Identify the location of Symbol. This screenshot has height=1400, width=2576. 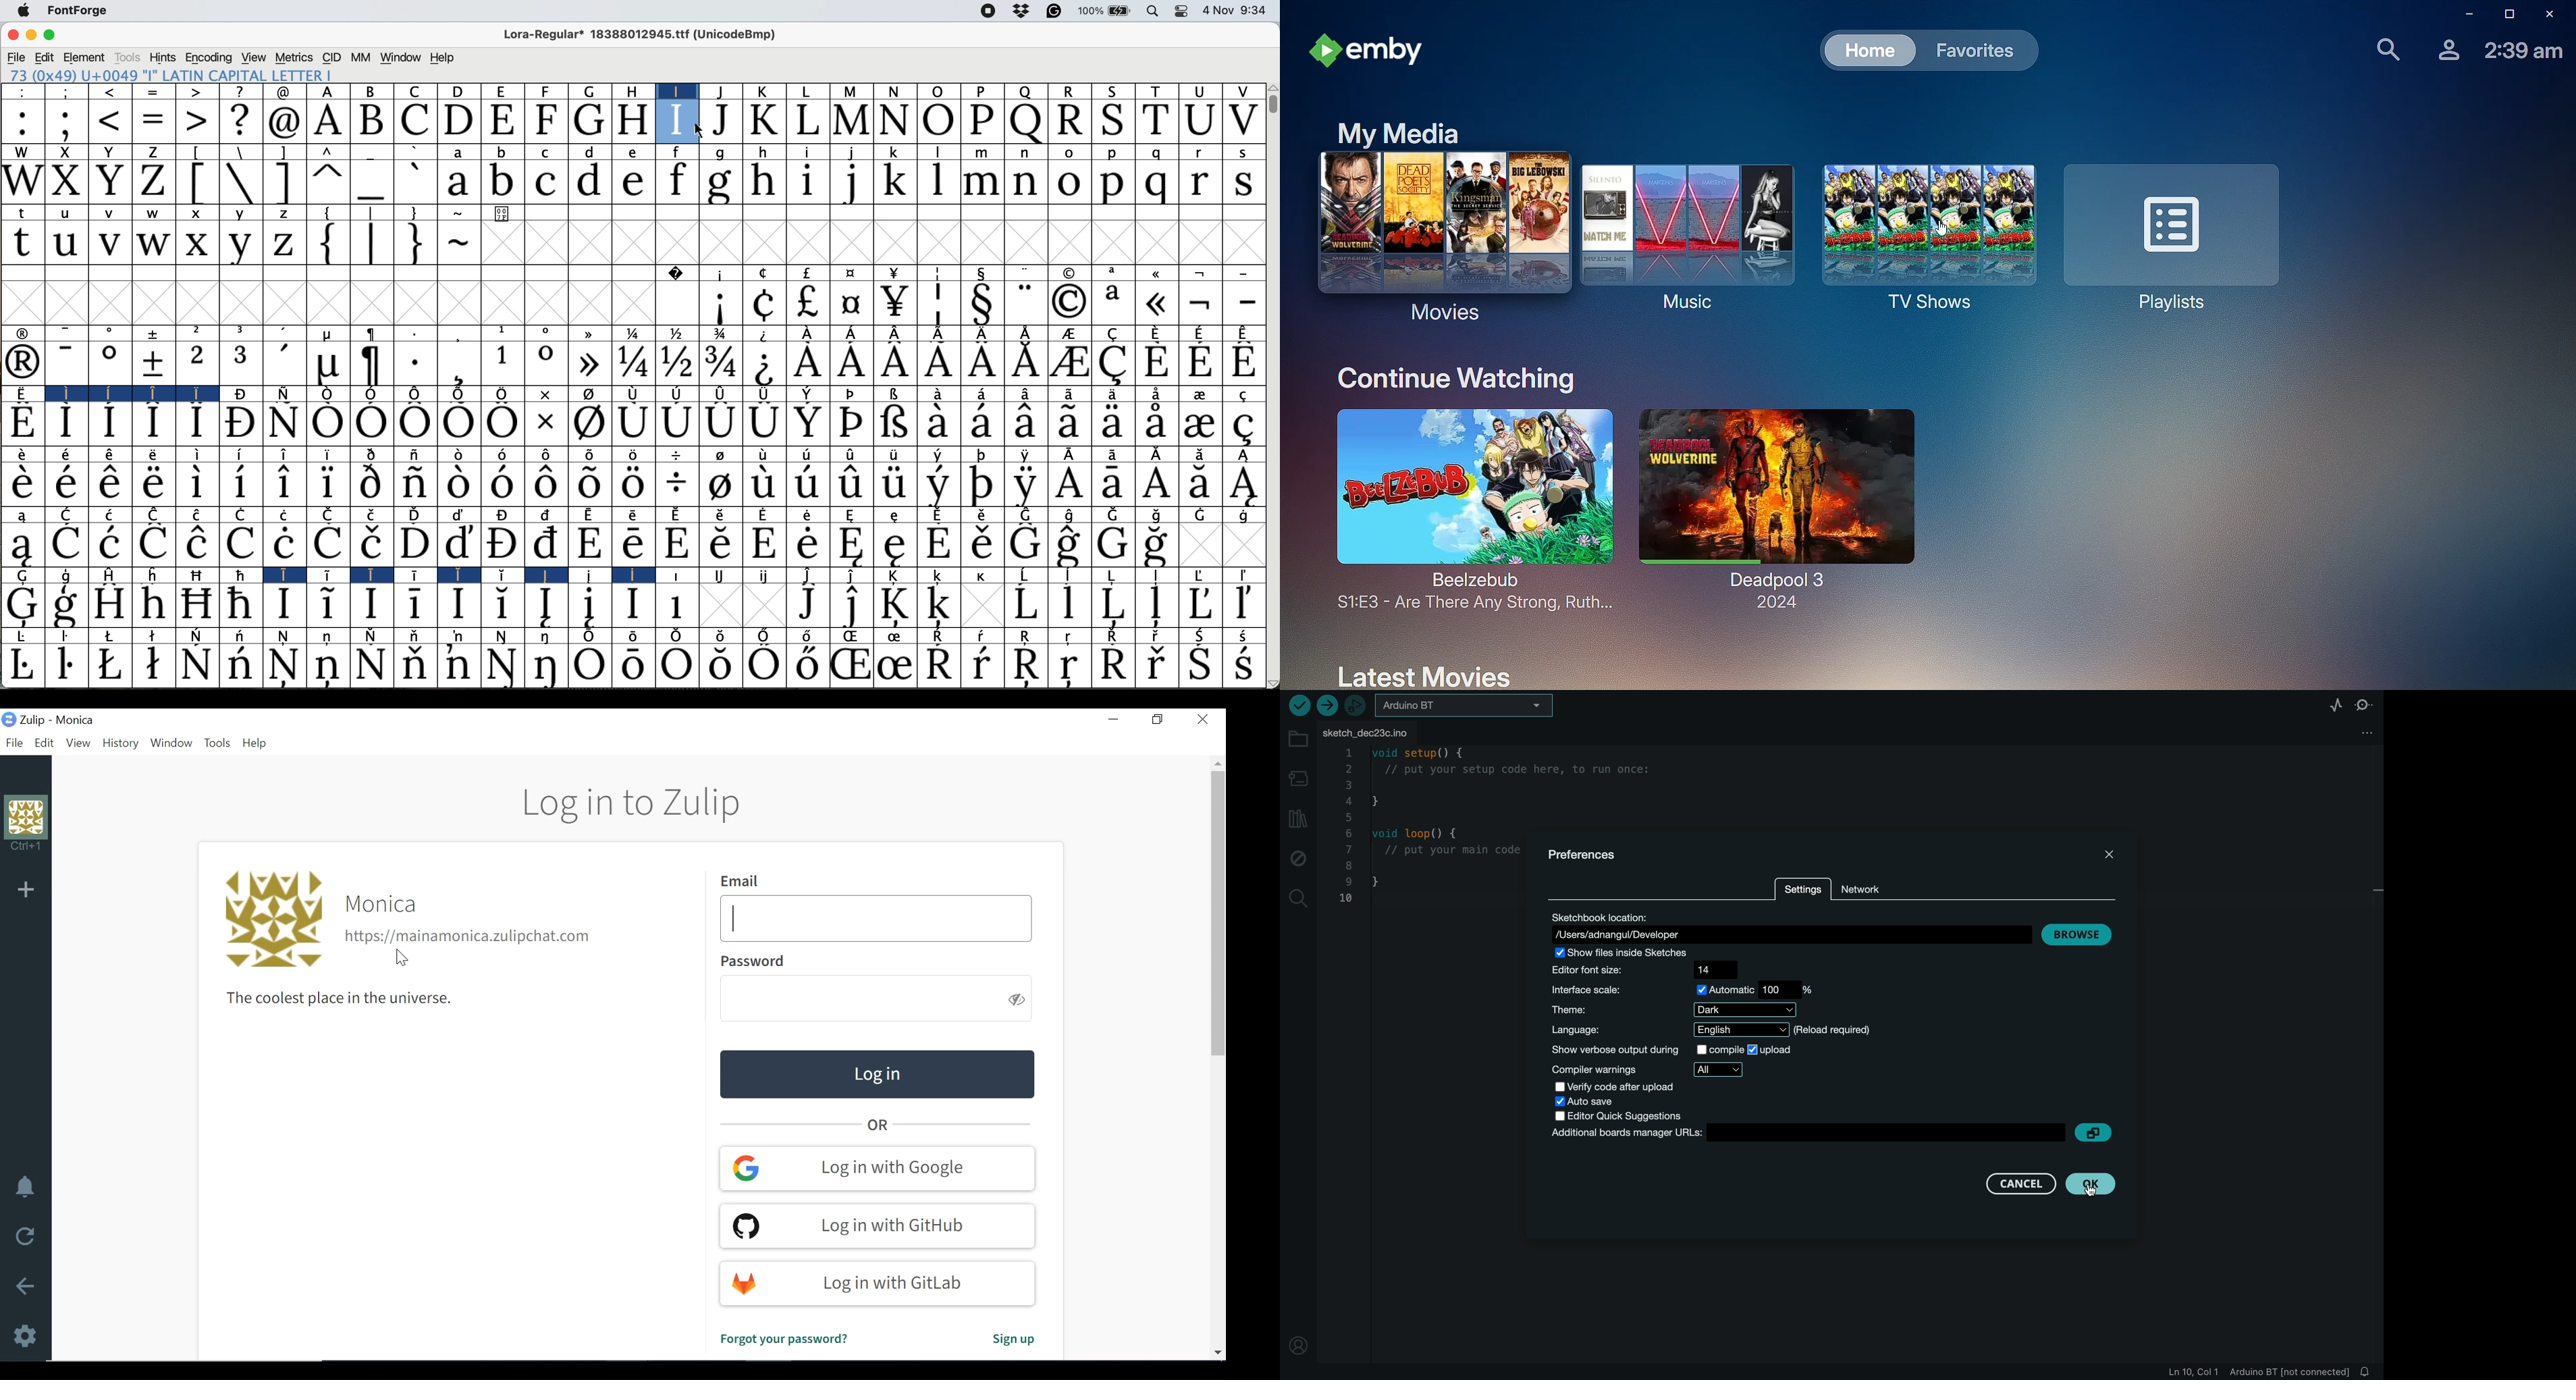
(721, 575).